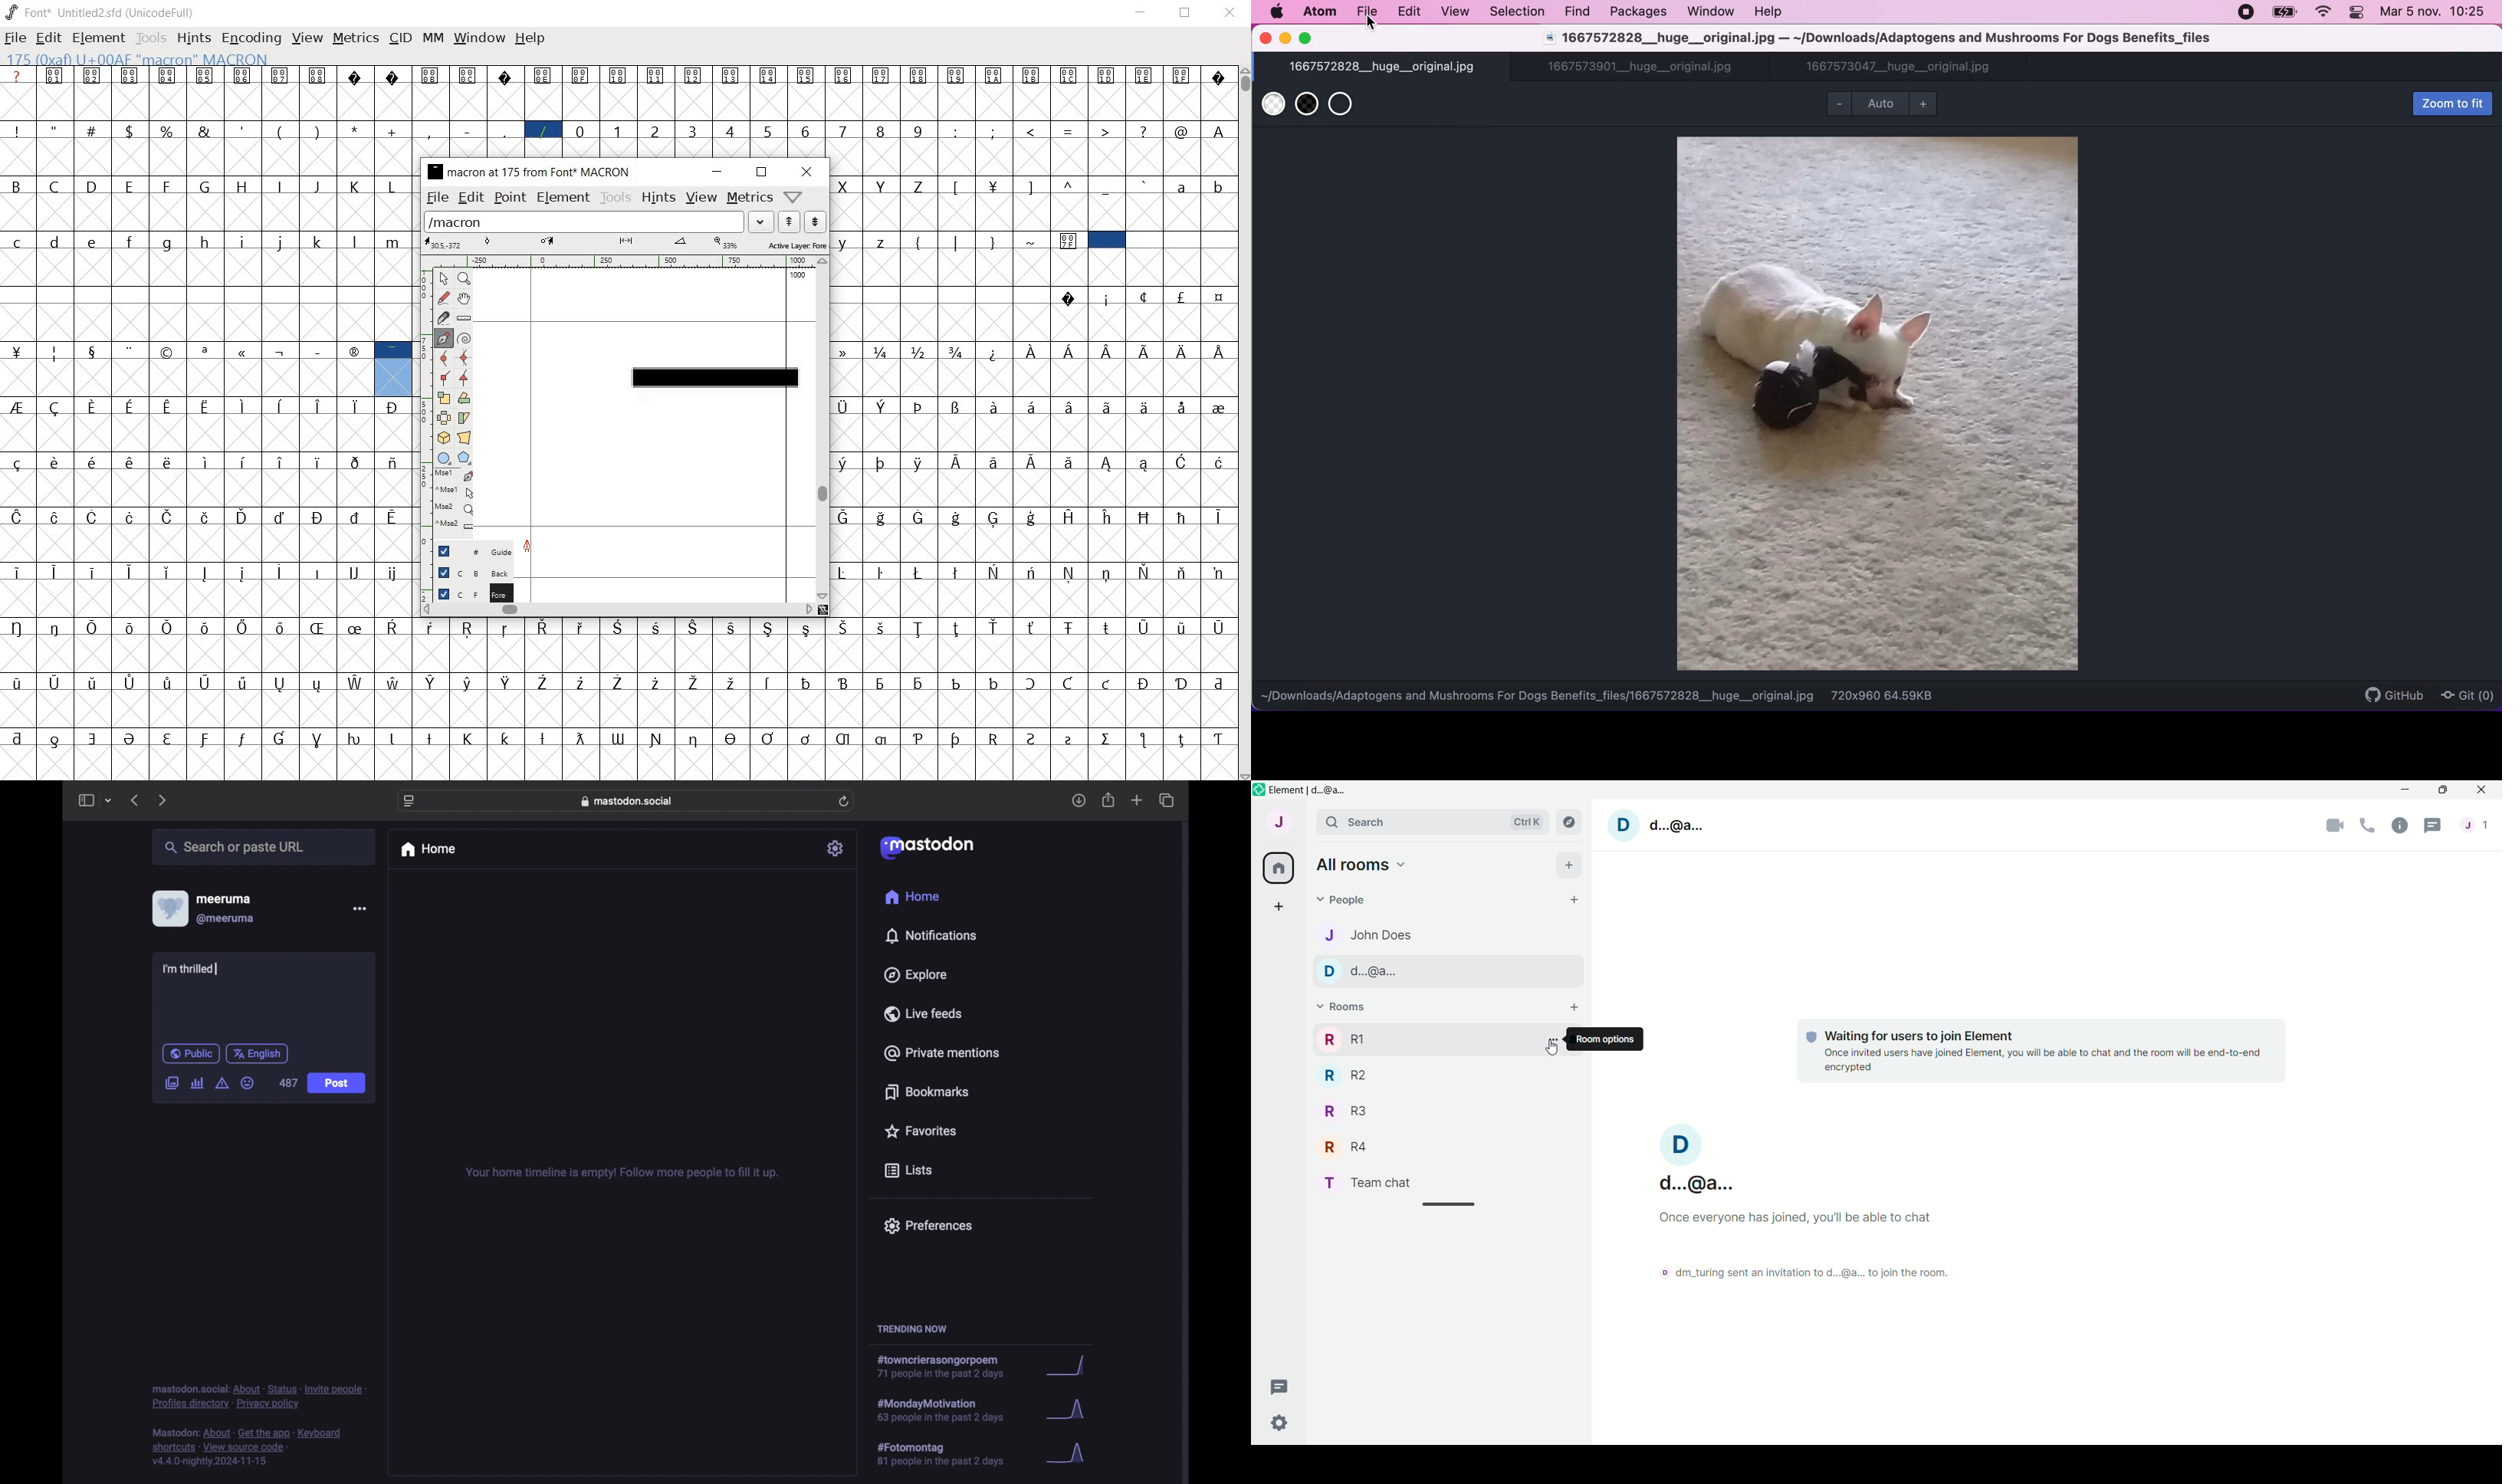 Image resolution: width=2520 pixels, height=1484 pixels. I want to click on settings, so click(836, 848).